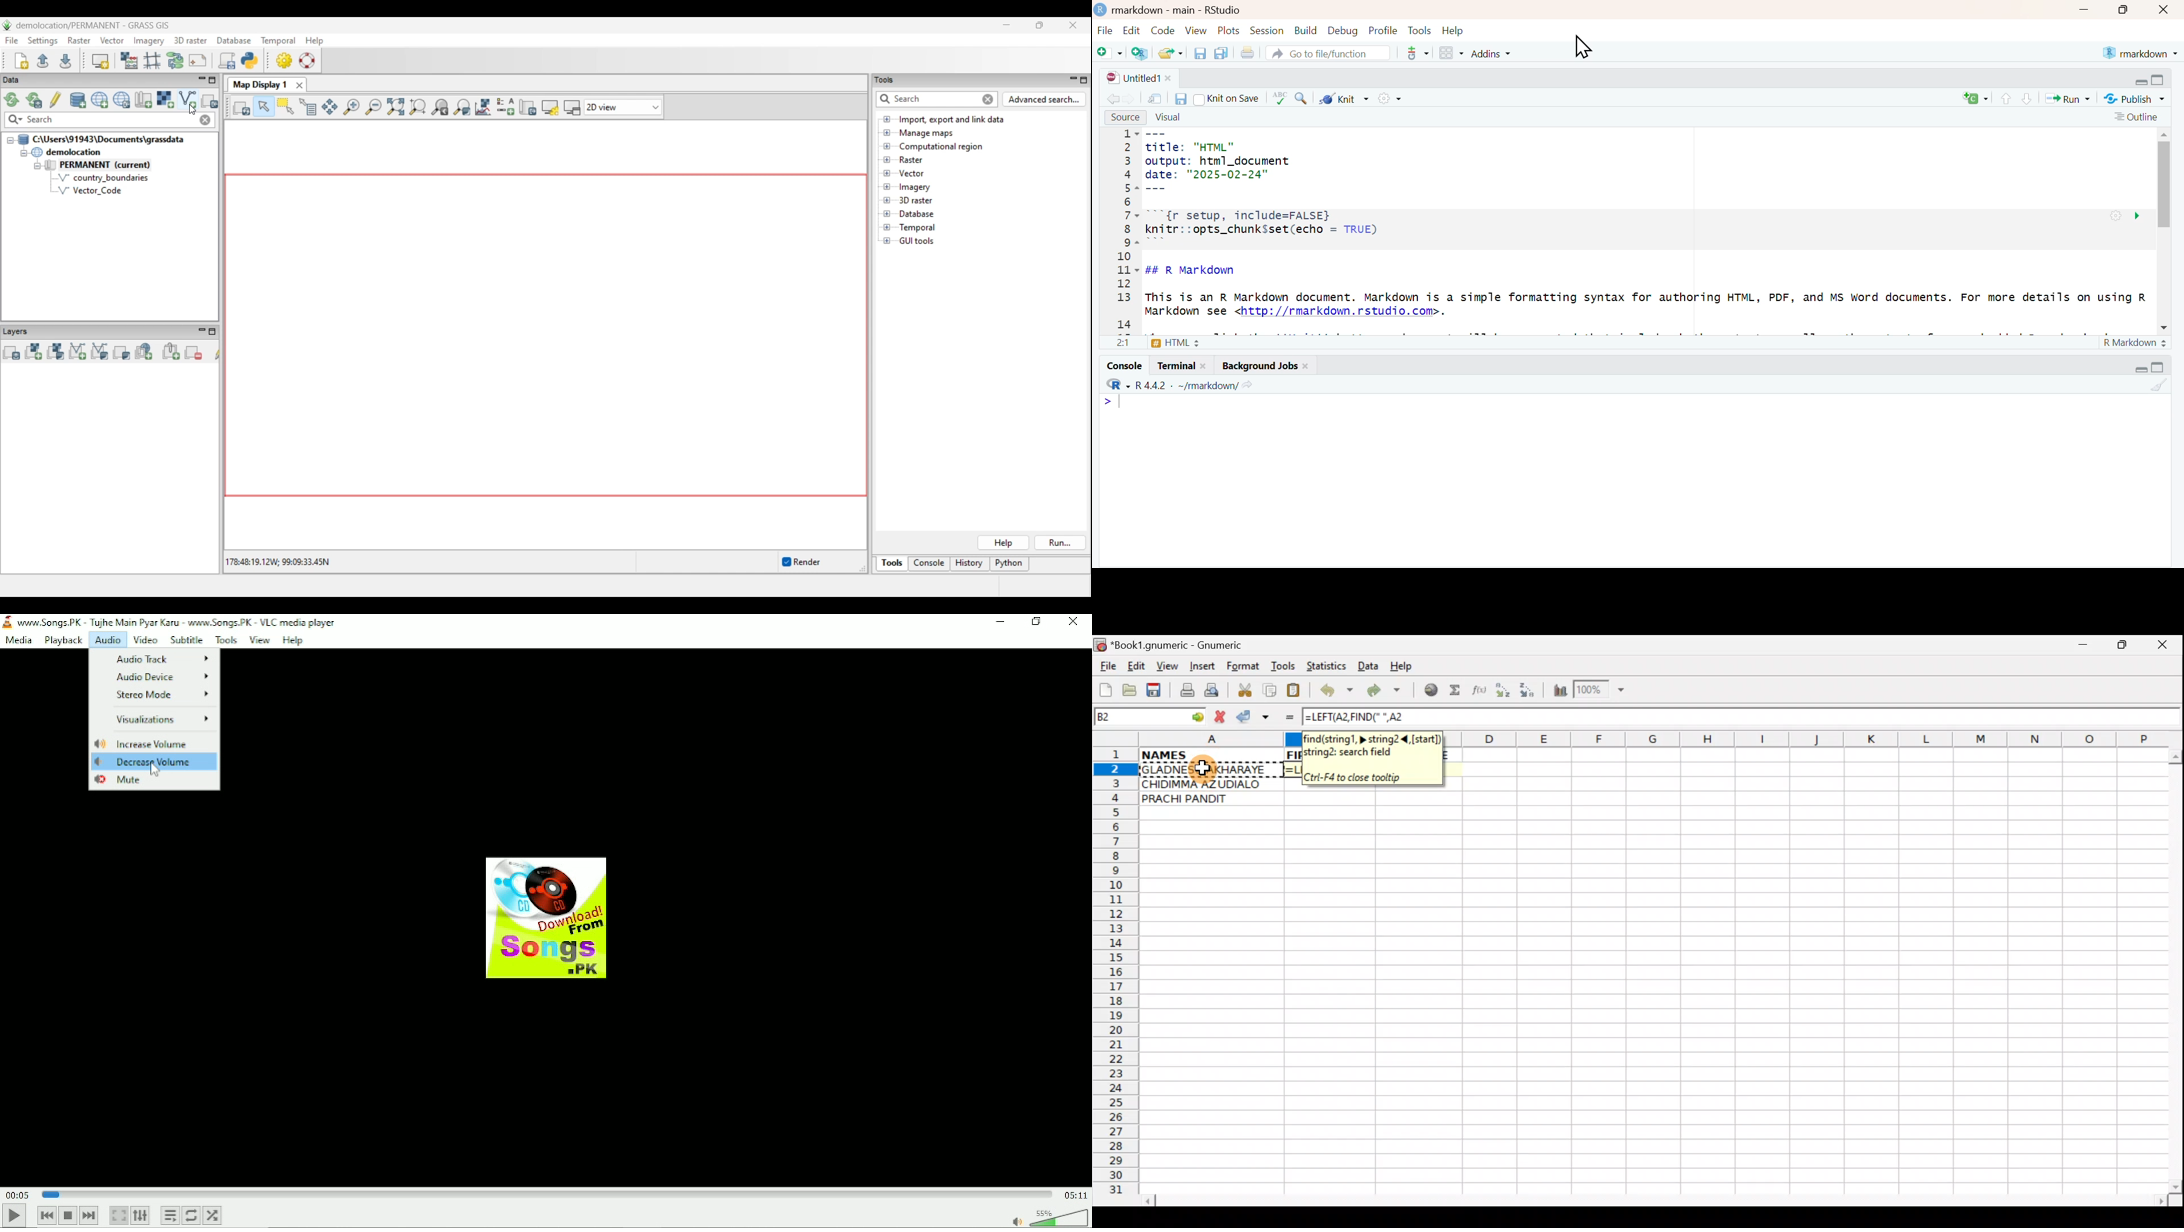 This screenshot has width=2184, height=1232. What do you see at coordinates (67, 1215) in the screenshot?
I see `Stop playback` at bounding box center [67, 1215].